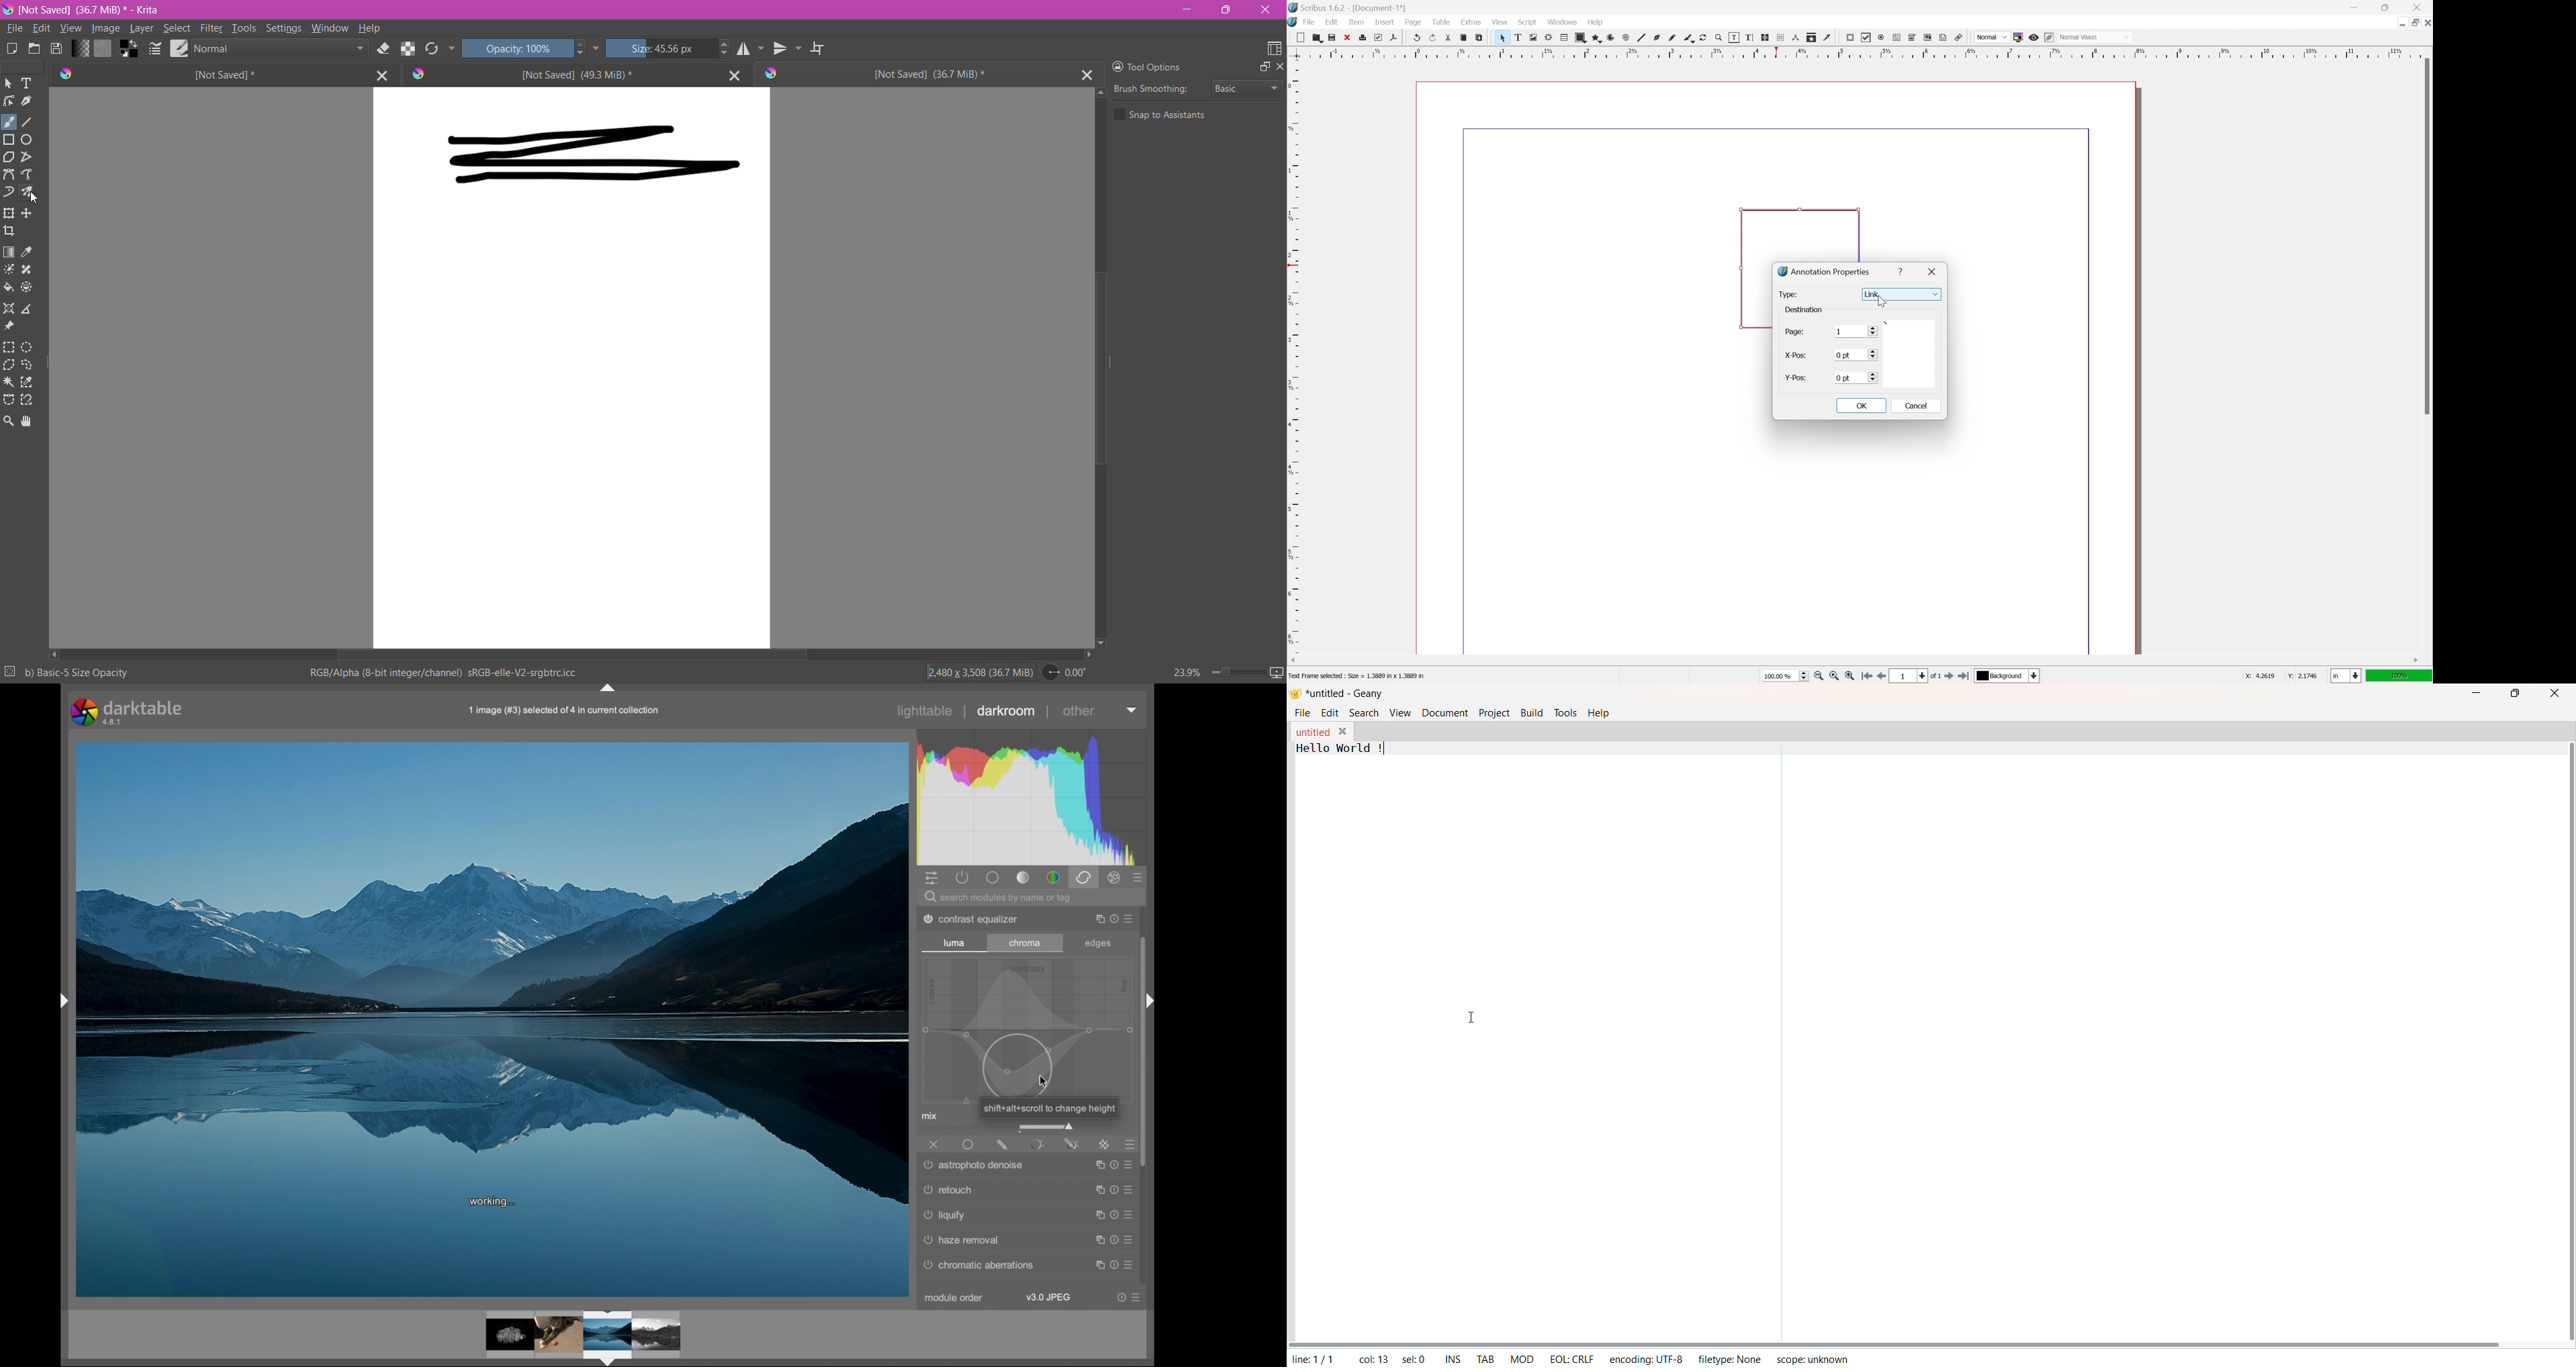 The height and width of the screenshot is (1372, 2576). What do you see at coordinates (80, 48) in the screenshot?
I see `Fill Gradient` at bounding box center [80, 48].